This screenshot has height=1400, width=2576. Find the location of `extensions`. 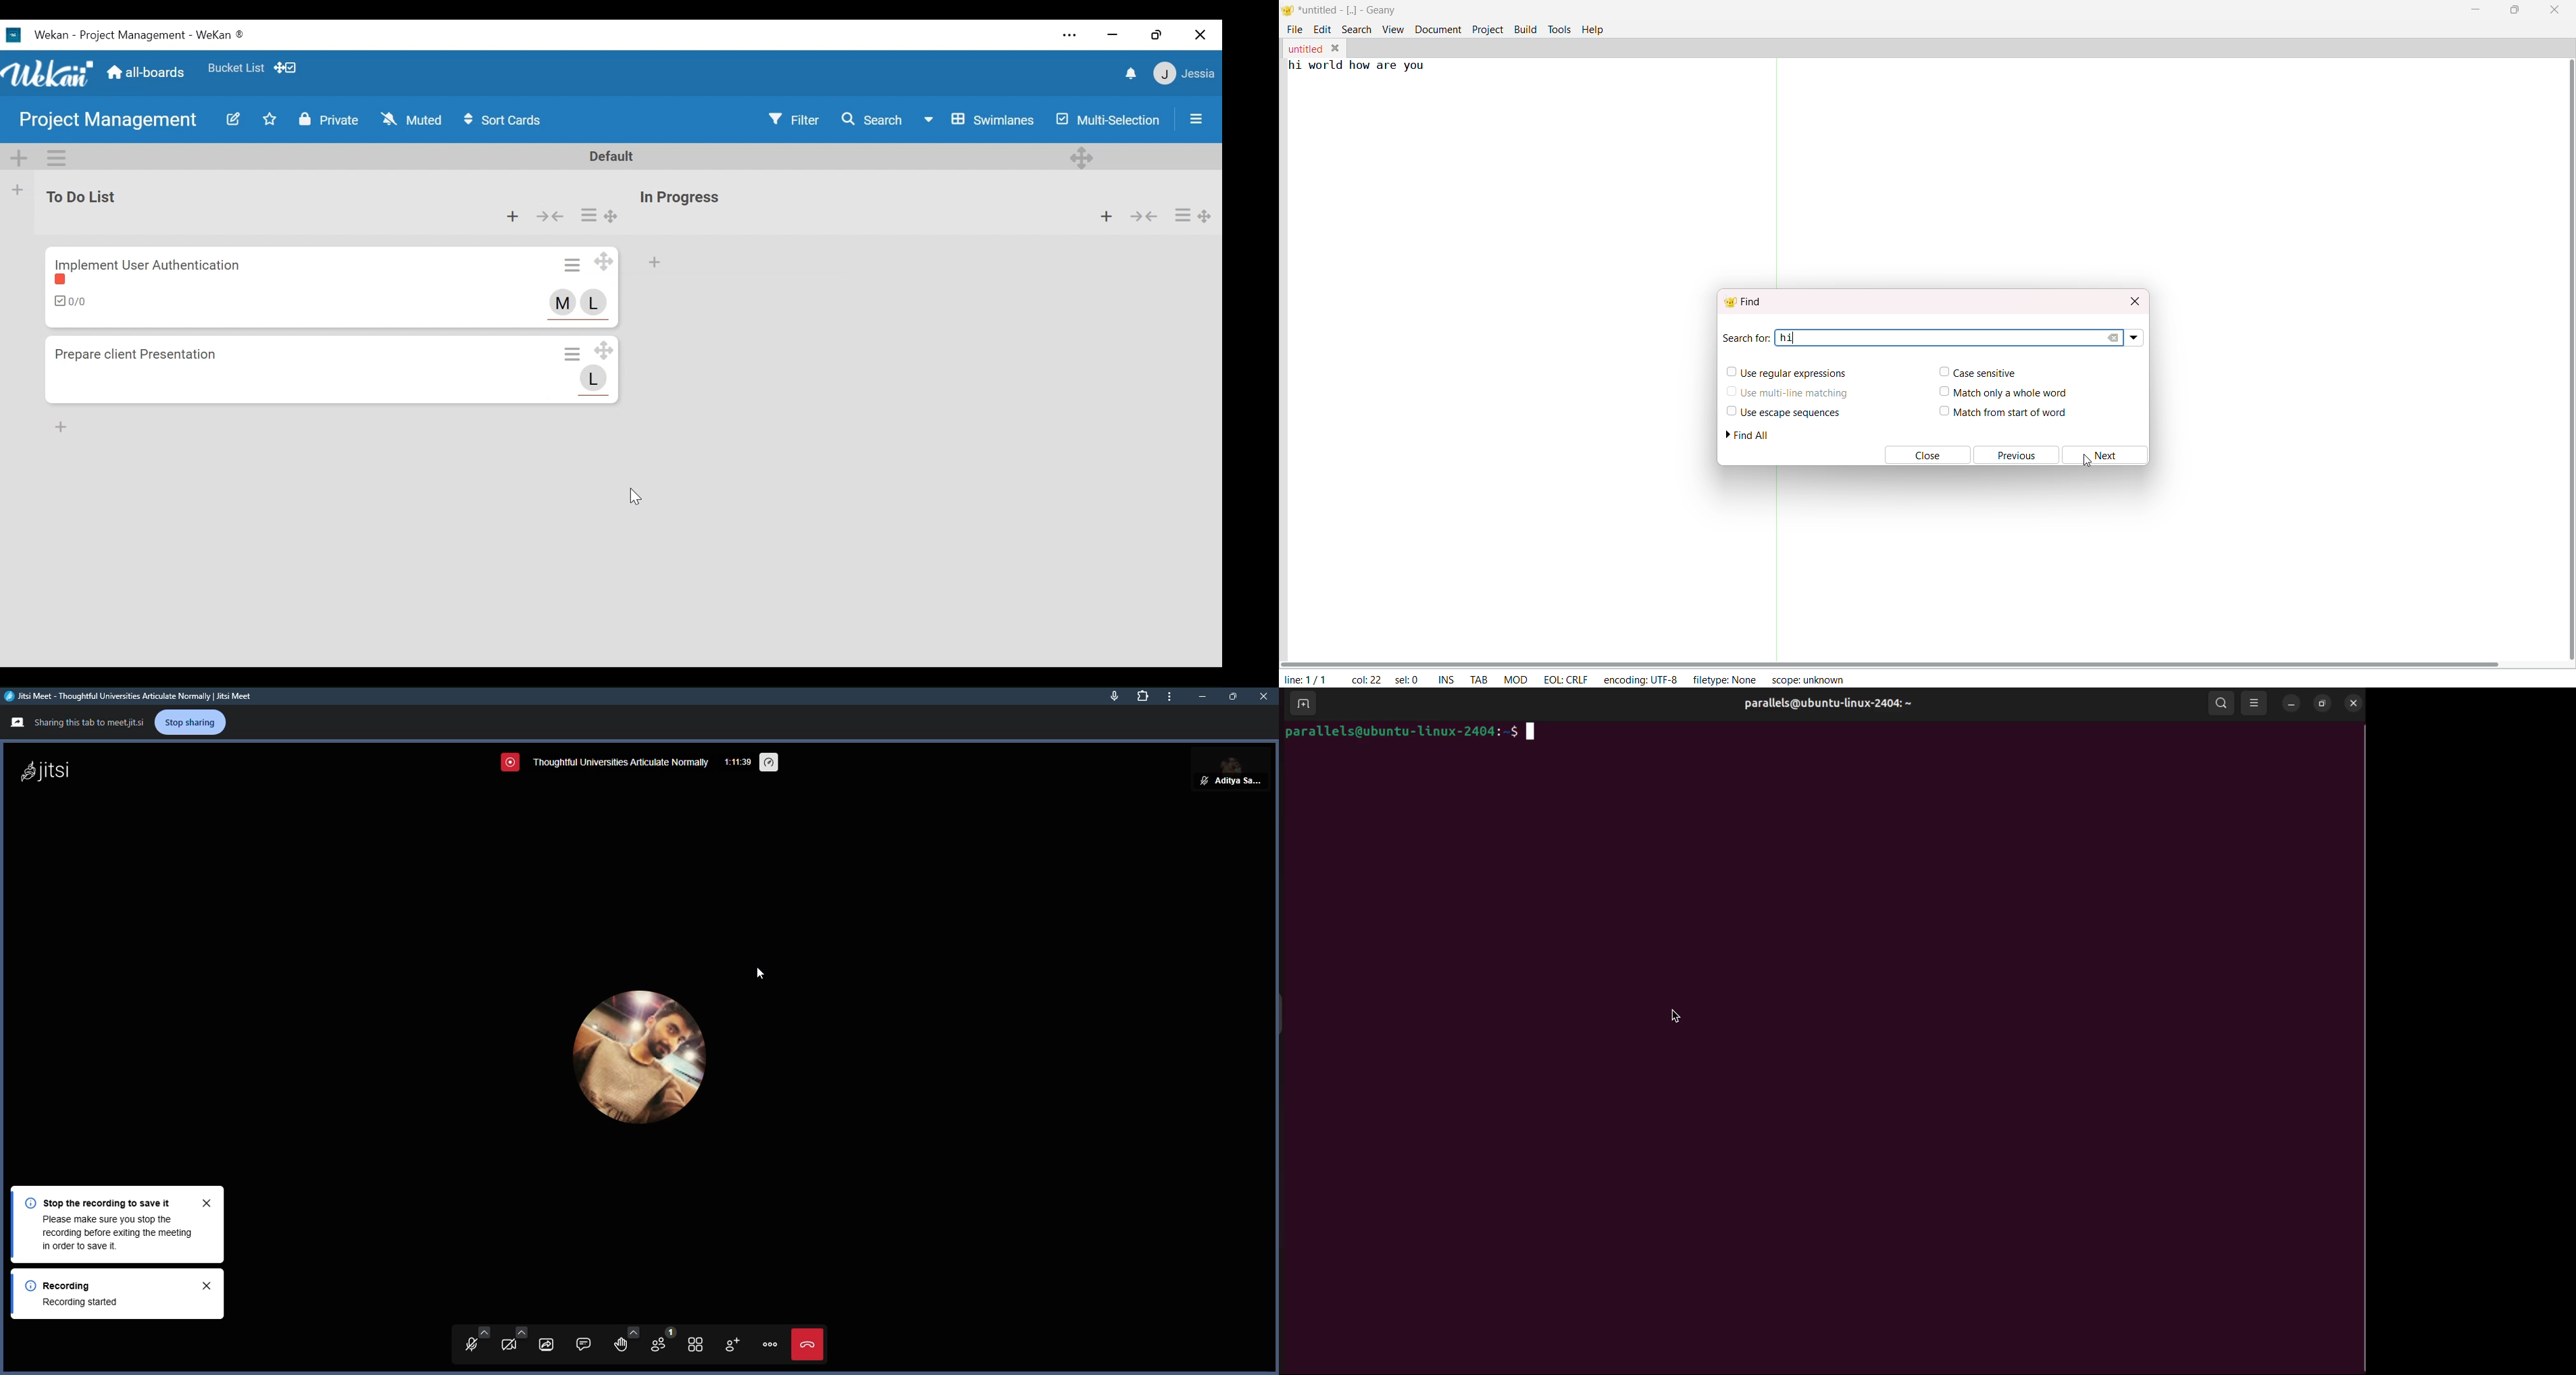

extensions is located at coordinates (1141, 696).